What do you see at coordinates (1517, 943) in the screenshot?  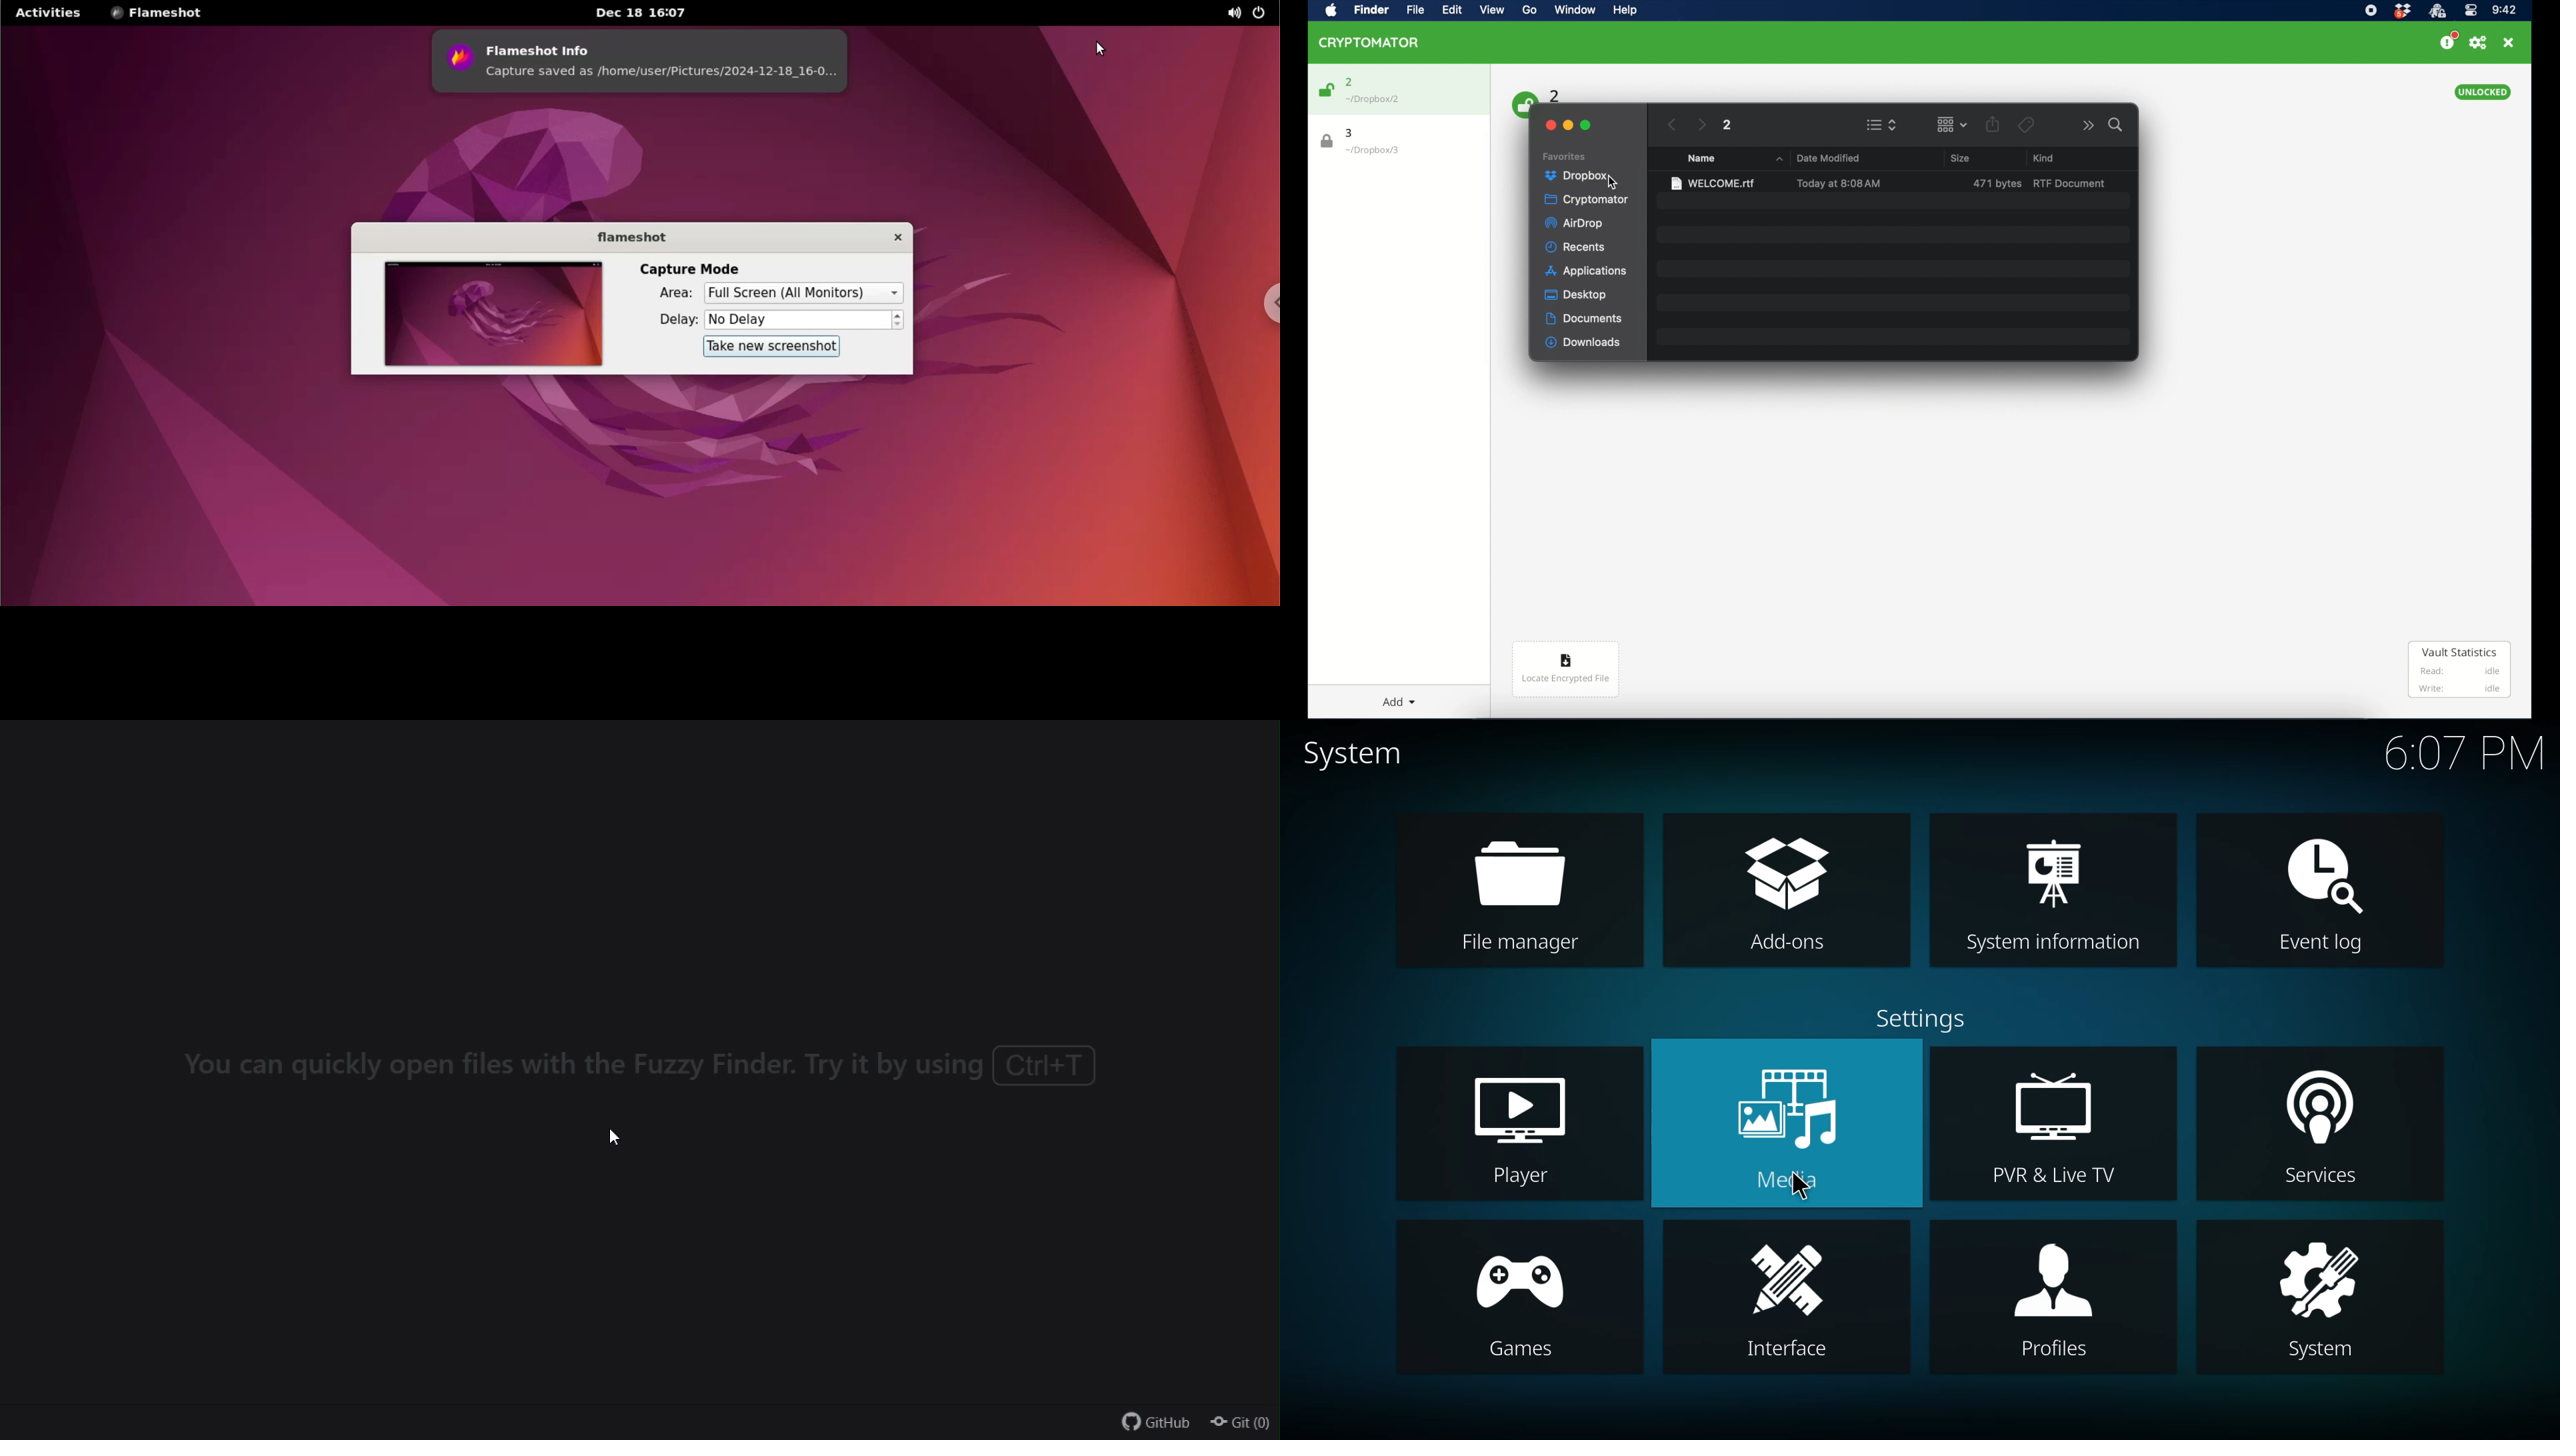 I see `File manager` at bounding box center [1517, 943].